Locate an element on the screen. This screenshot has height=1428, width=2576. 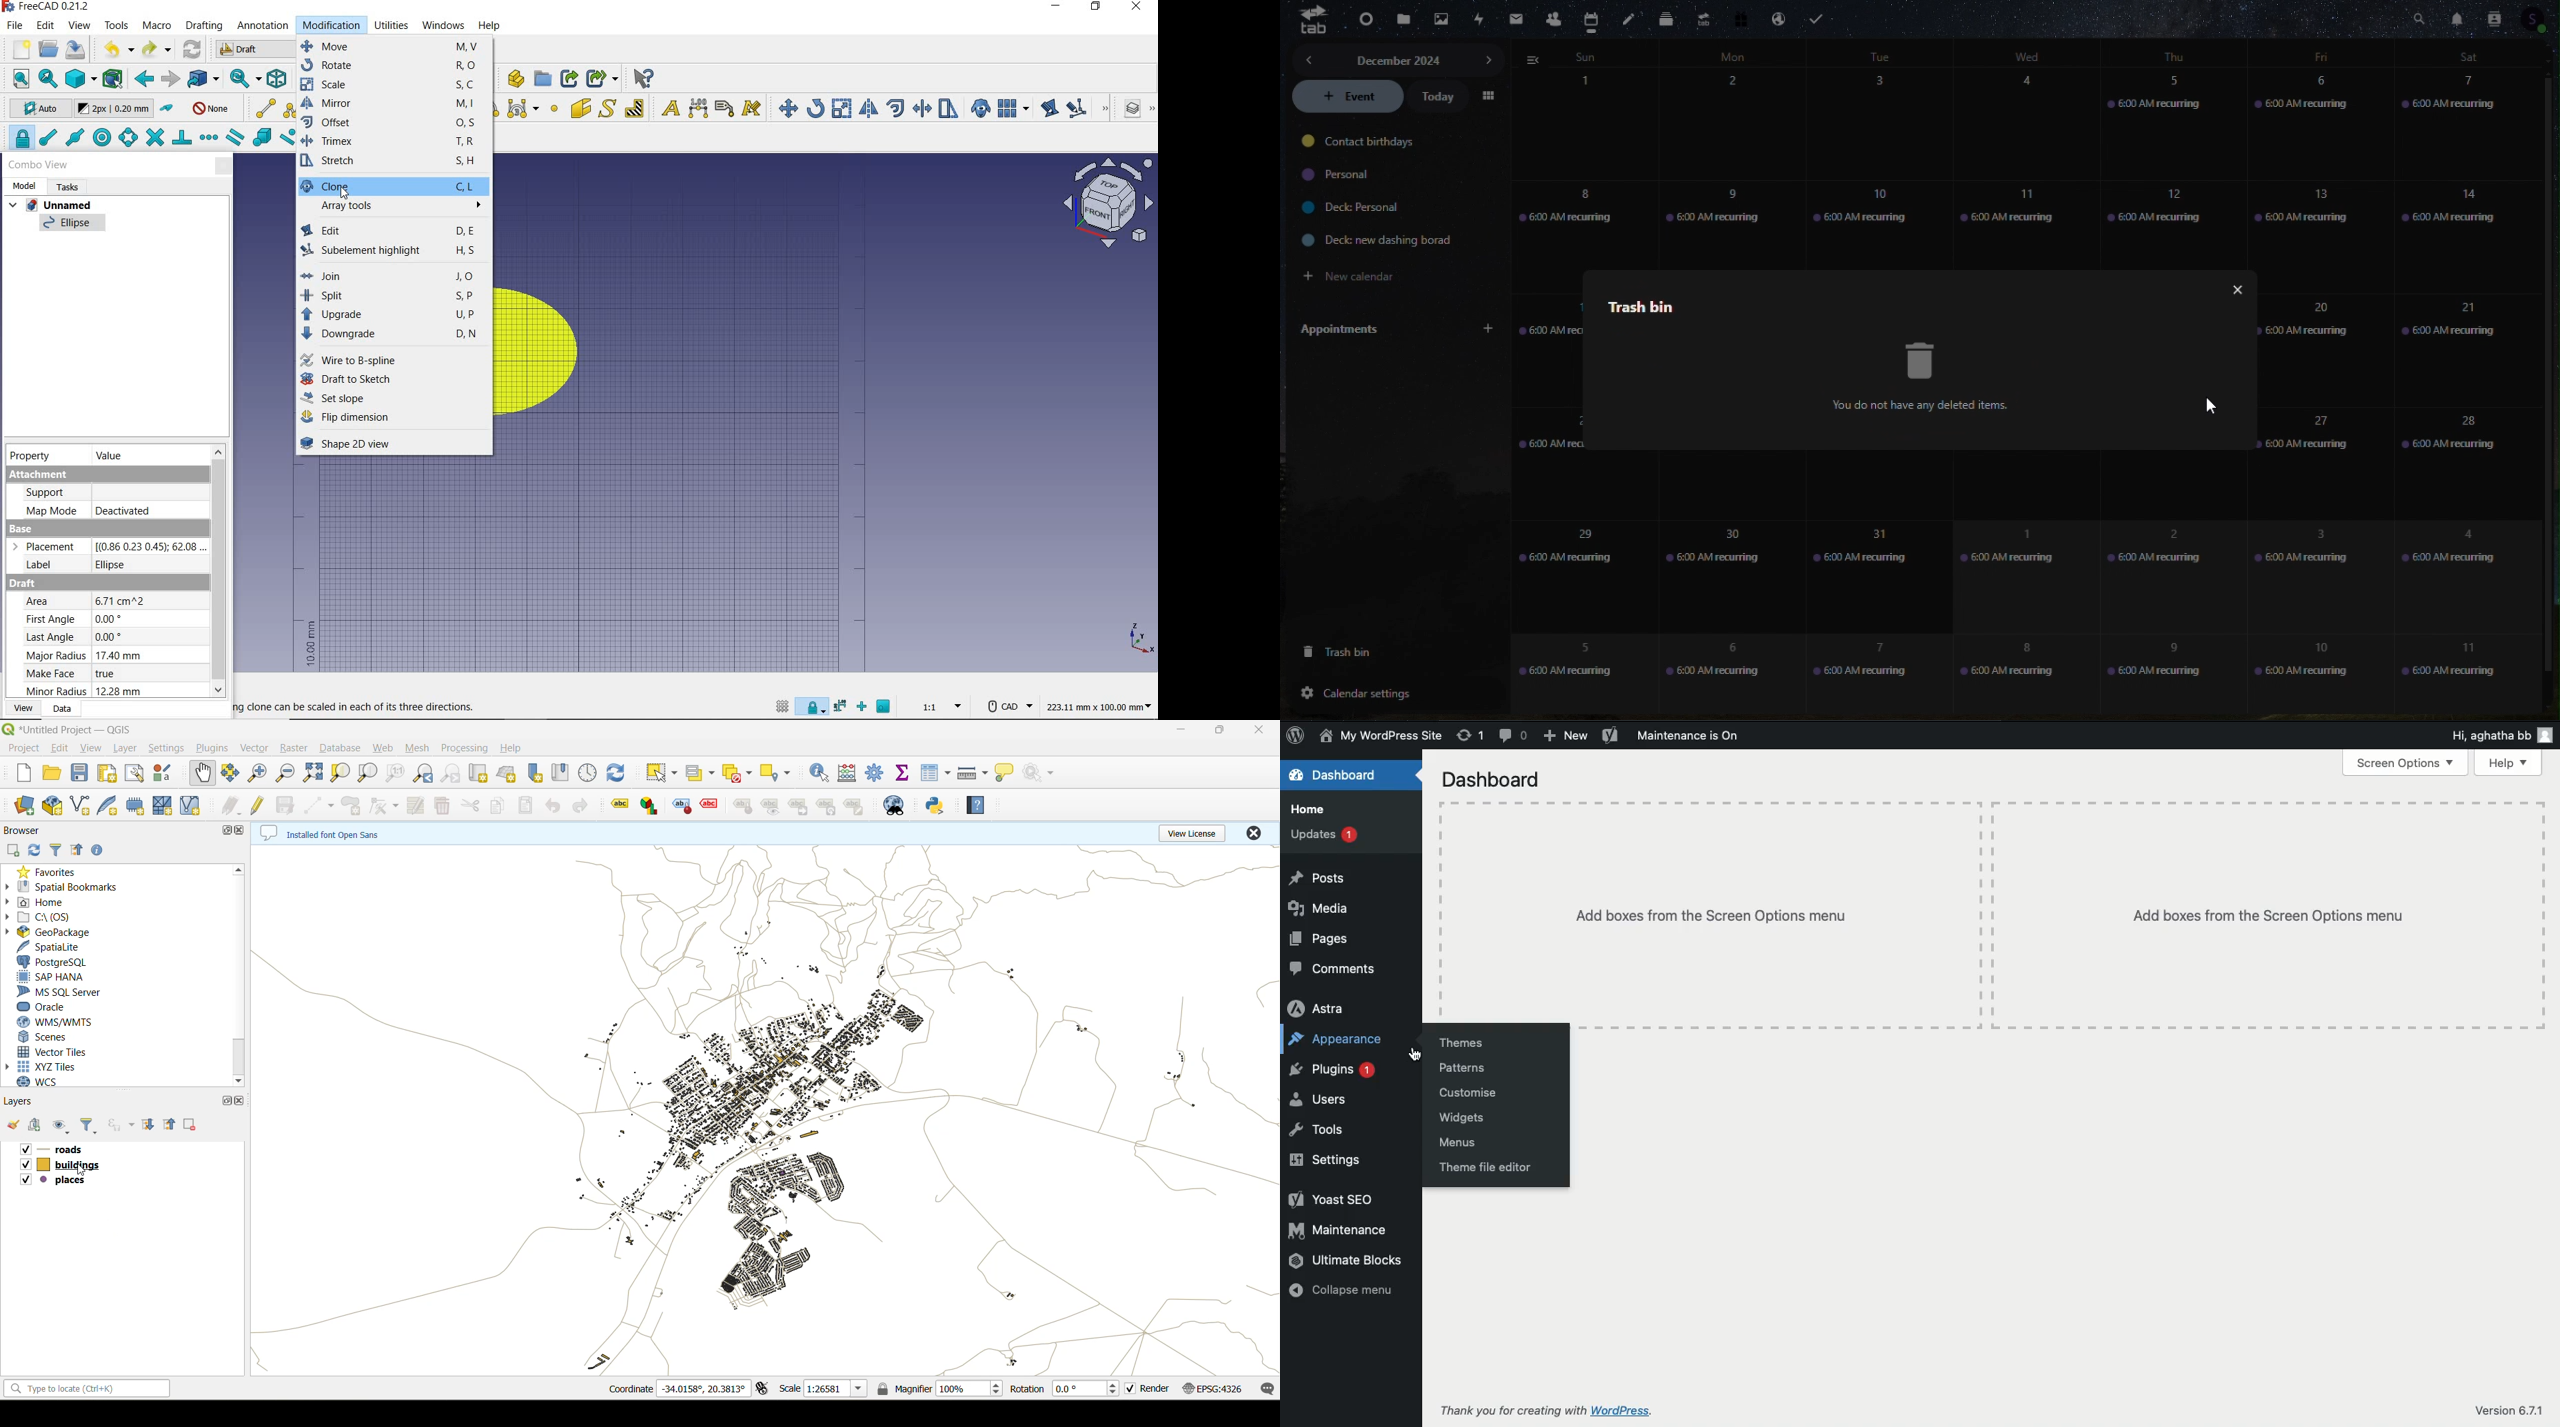
vector is located at coordinates (253, 748).